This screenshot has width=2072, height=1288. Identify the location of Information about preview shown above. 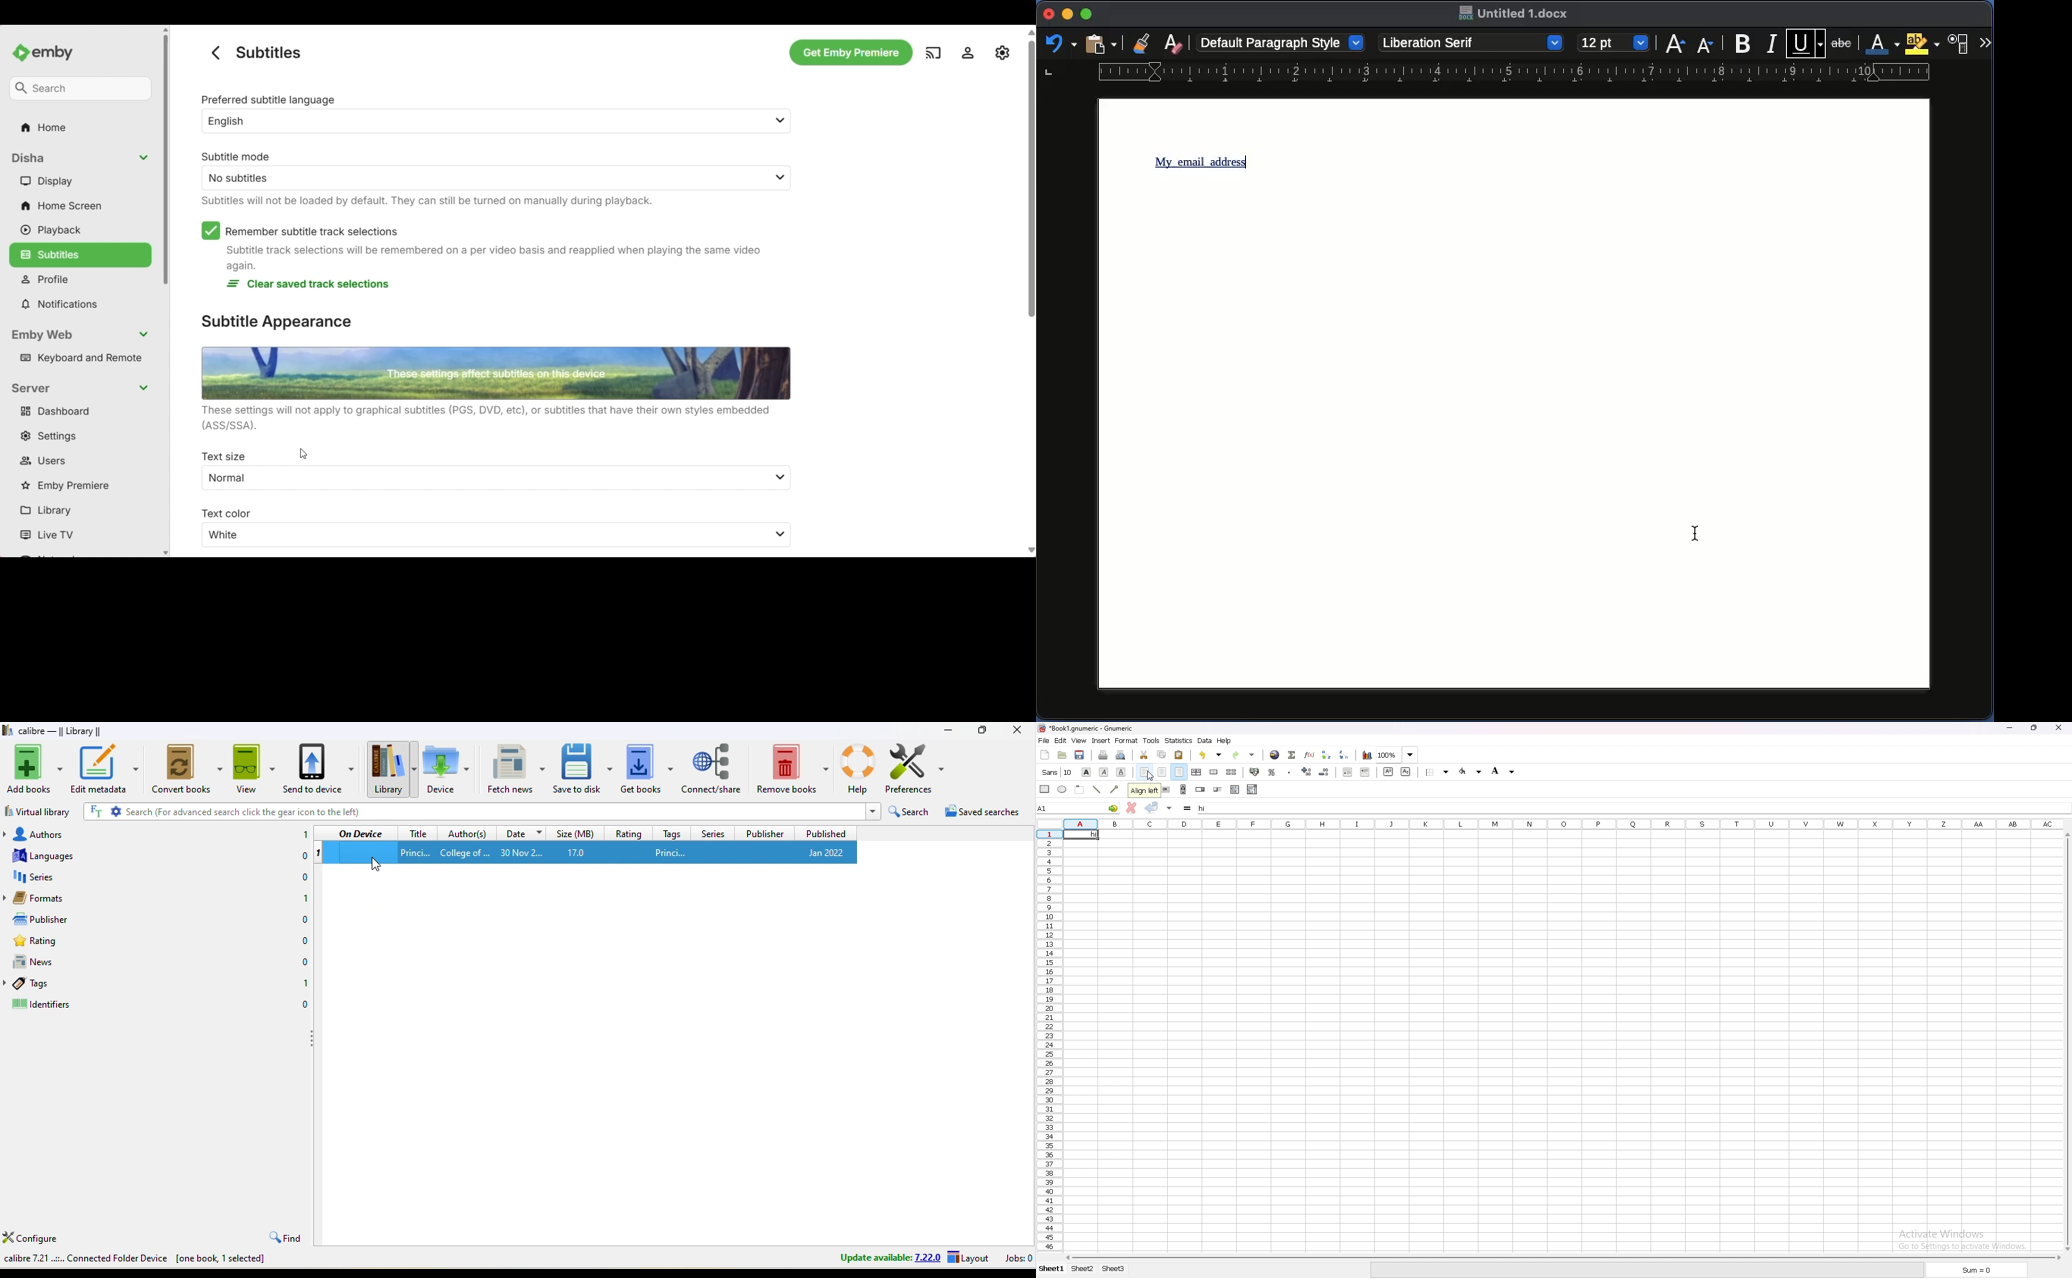
(495, 419).